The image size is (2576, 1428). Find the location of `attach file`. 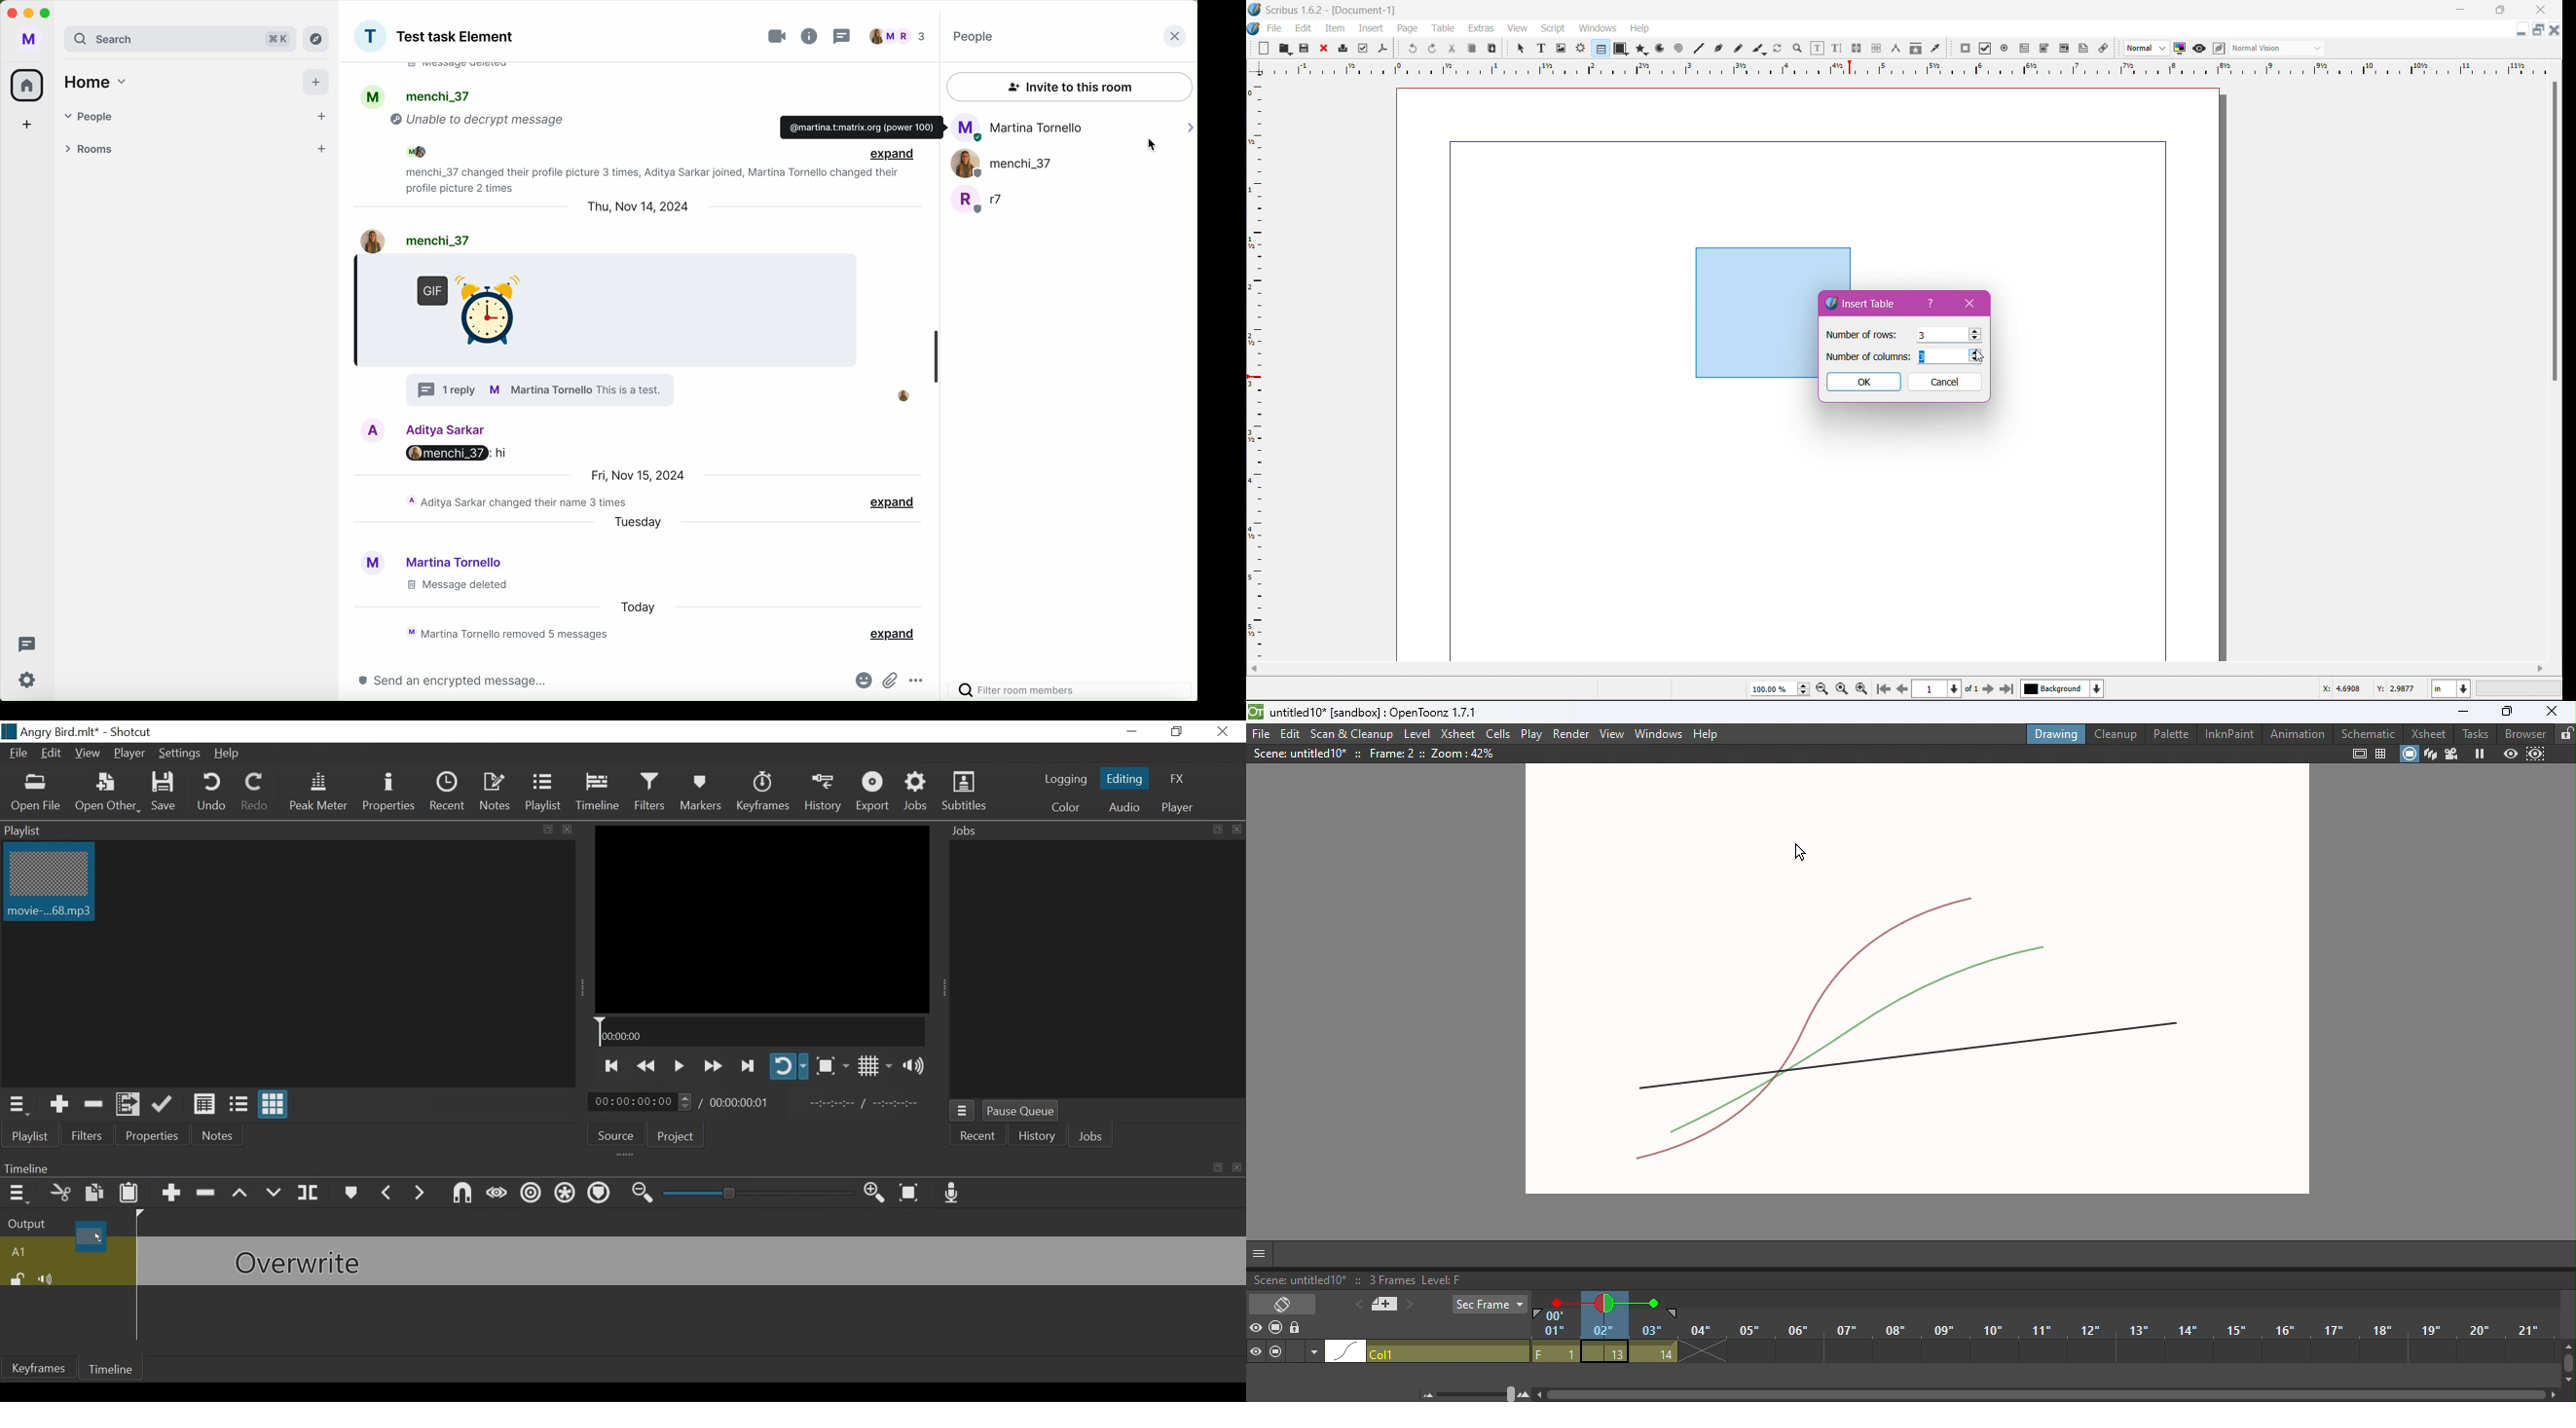

attach file is located at coordinates (891, 679).